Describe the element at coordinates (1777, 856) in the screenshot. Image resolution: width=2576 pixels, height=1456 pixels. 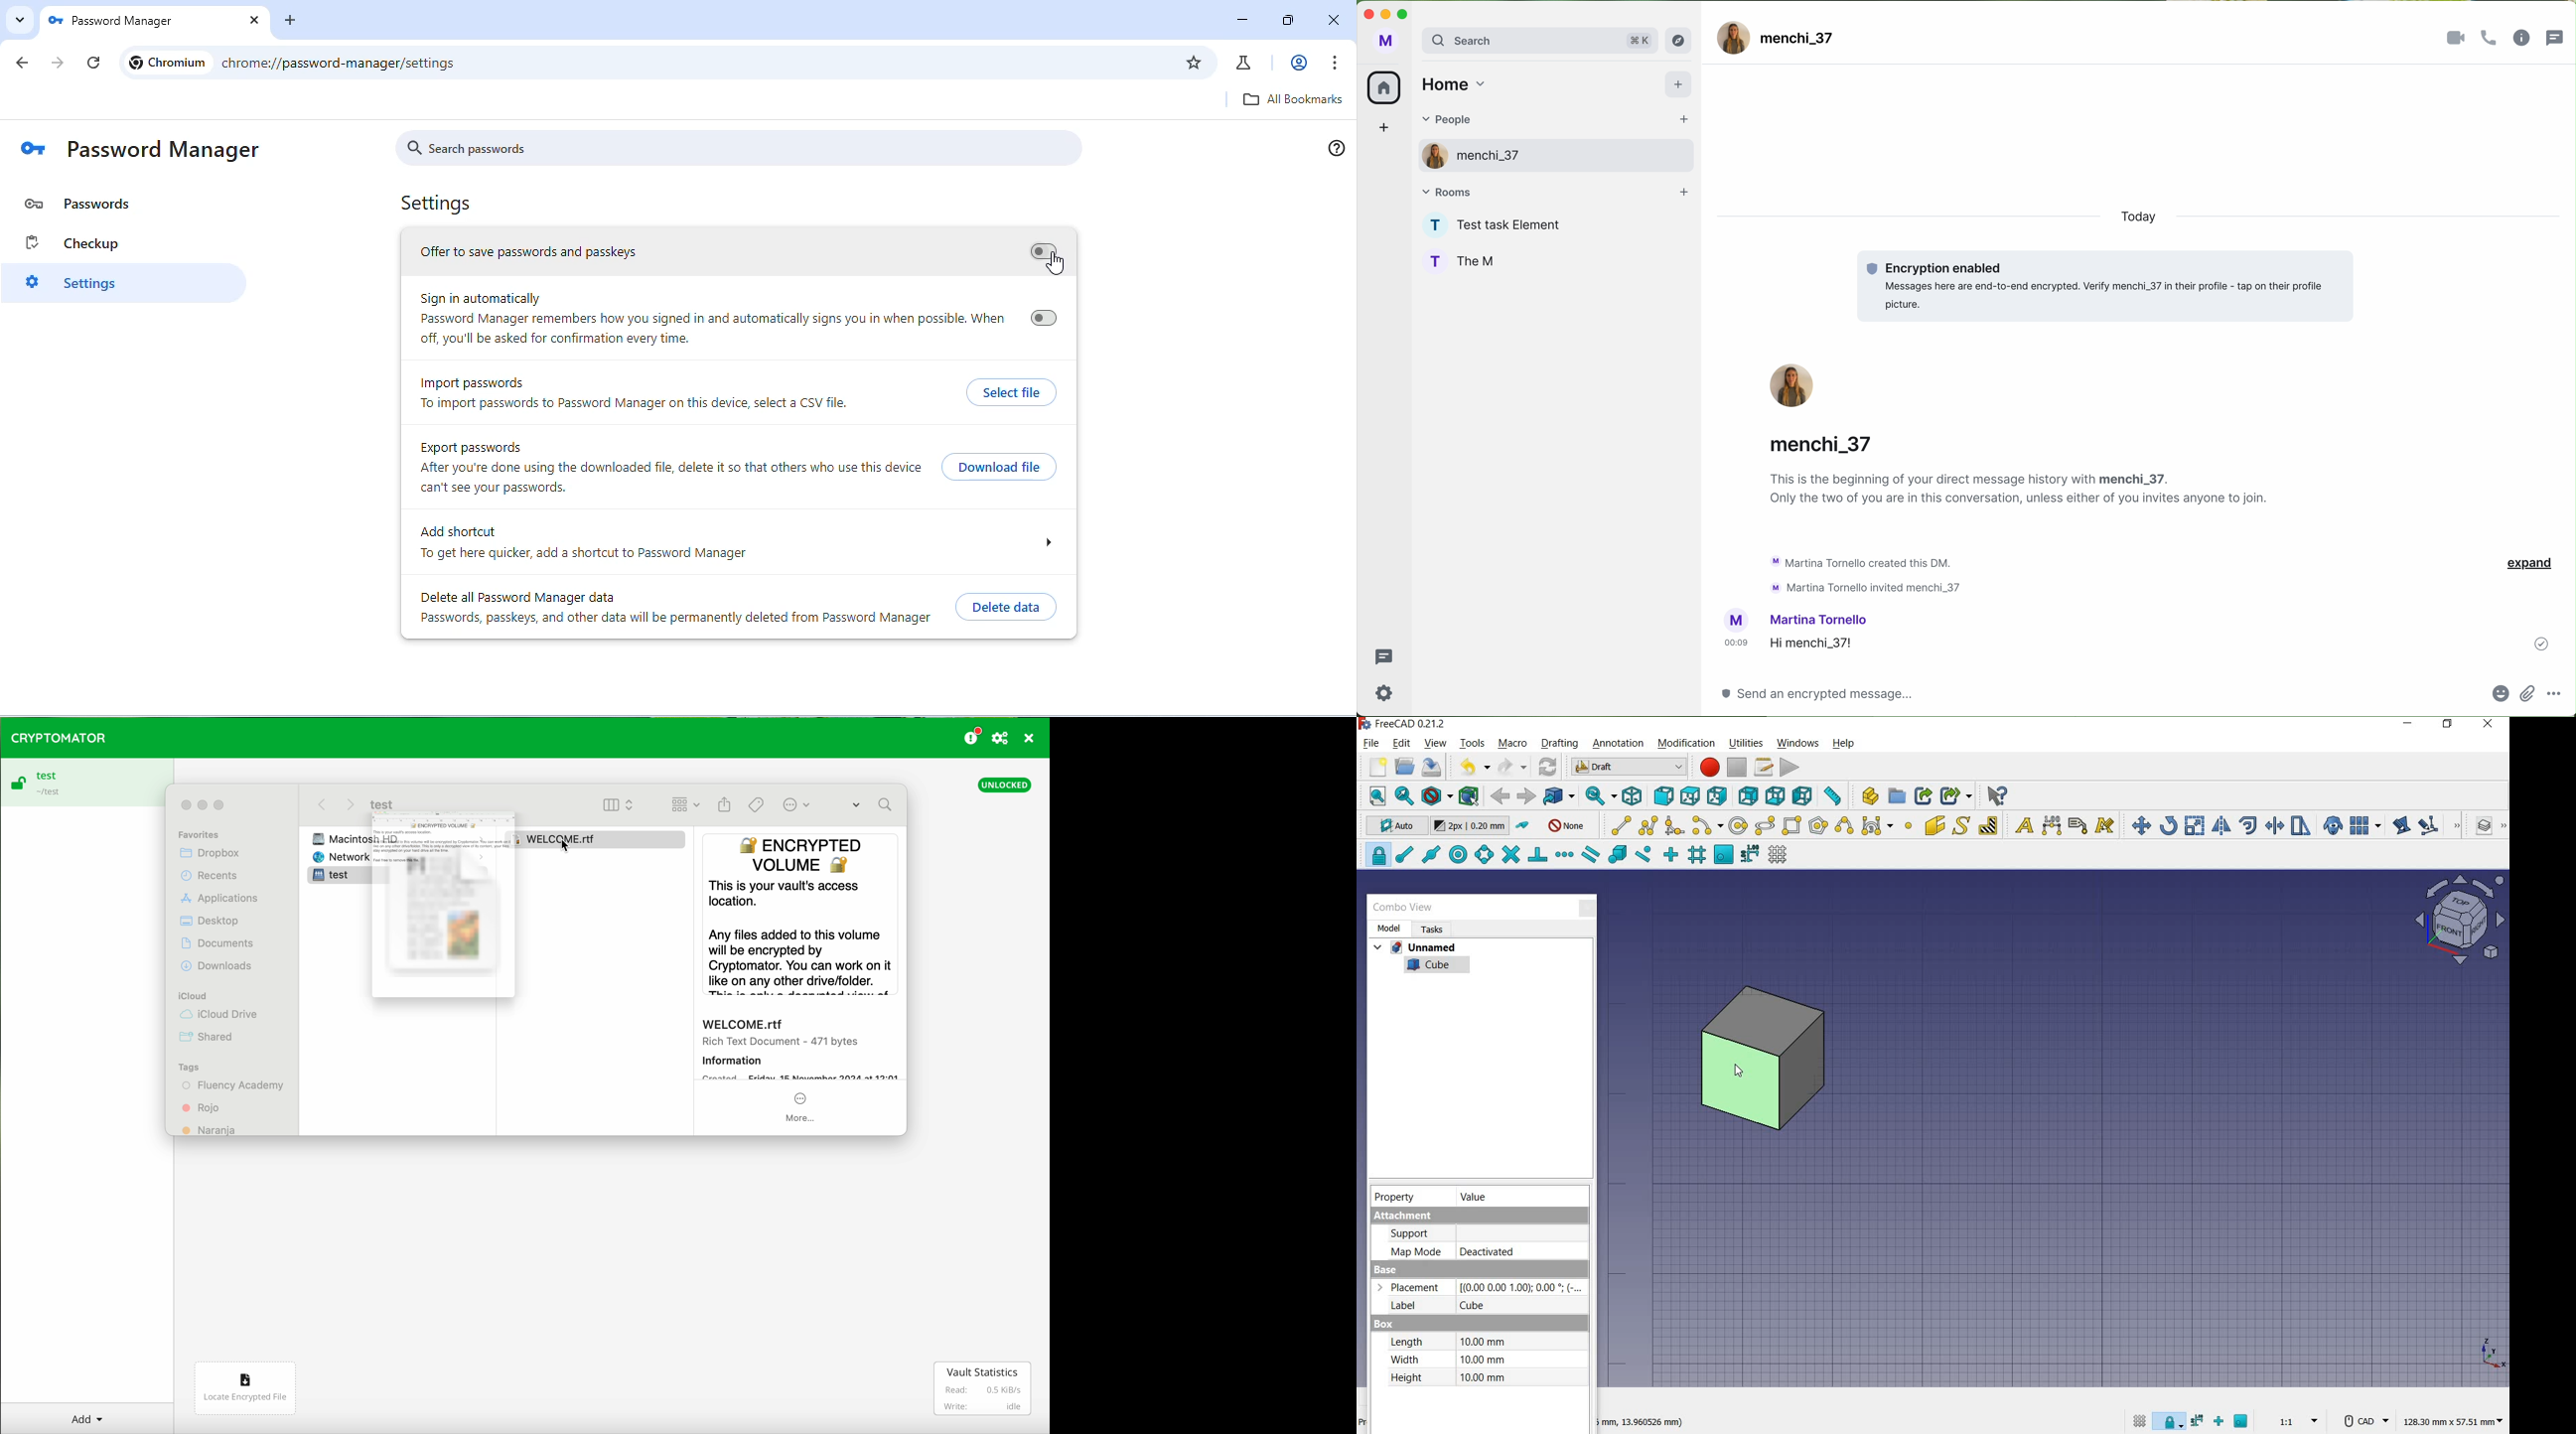
I see `toggle grid` at that location.